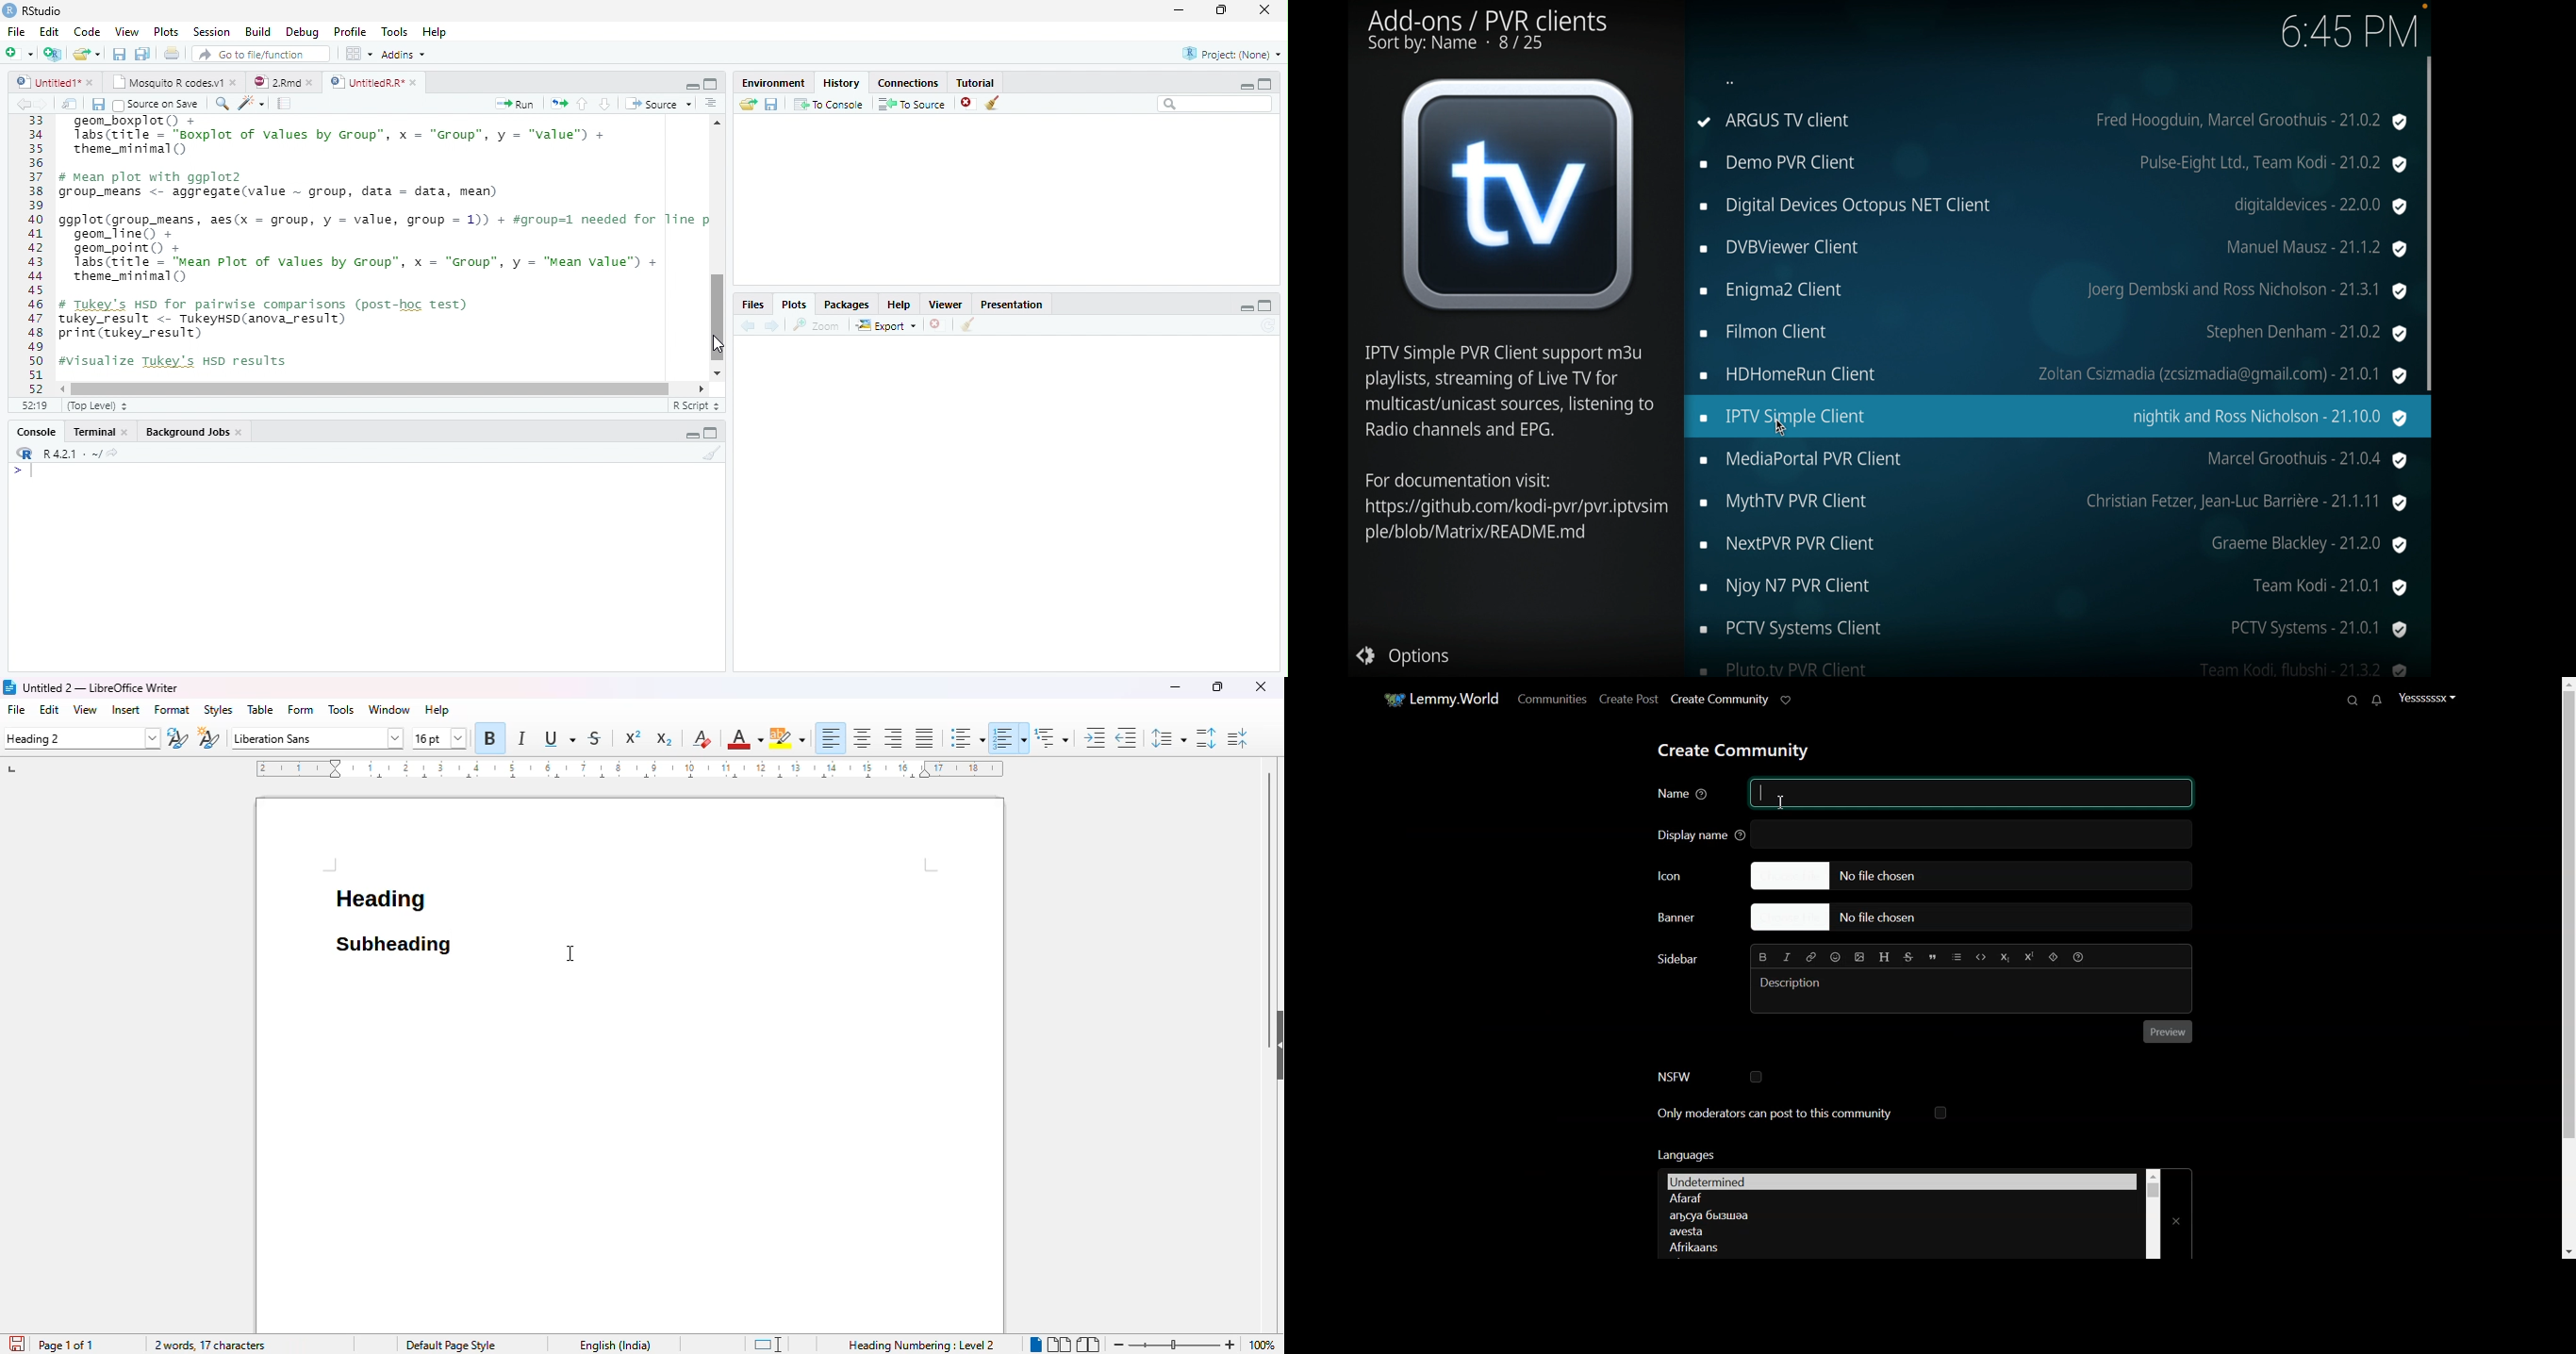 The height and width of the screenshot is (1372, 2576). I want to click on decrease paragraph spacing, so click(1237, 738).